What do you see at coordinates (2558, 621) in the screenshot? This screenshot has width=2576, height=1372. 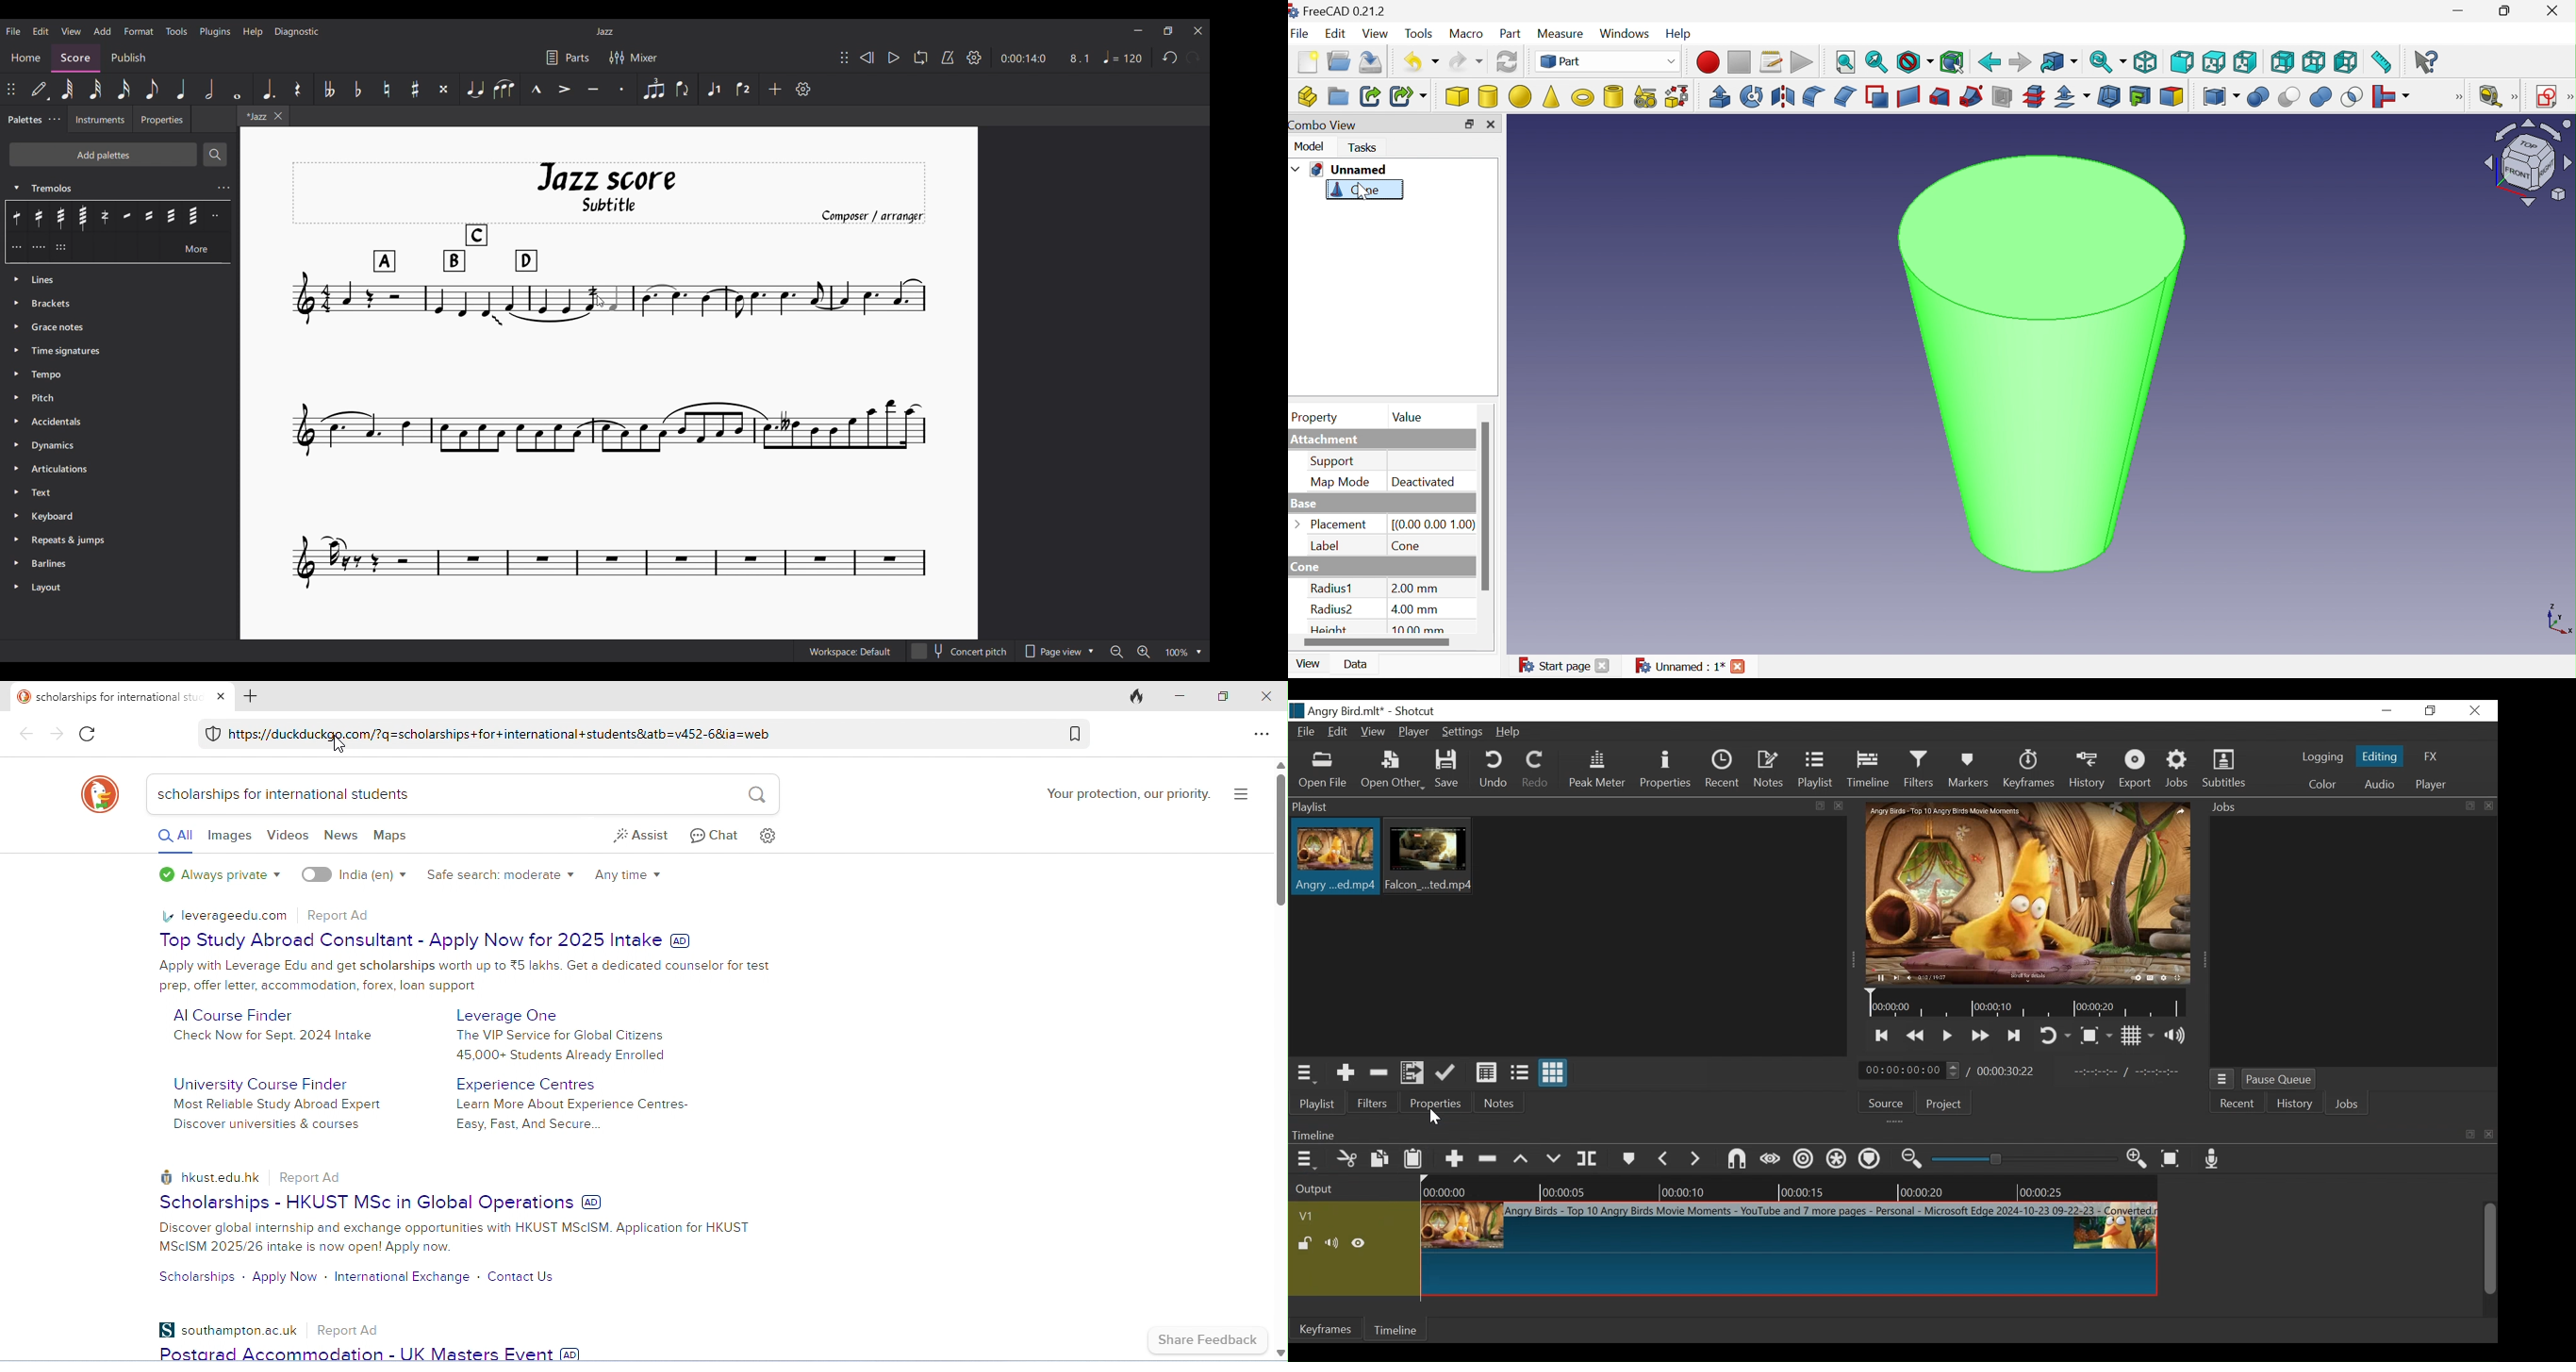 I see `x, y, z axis` at bounding box center [2558, 621].